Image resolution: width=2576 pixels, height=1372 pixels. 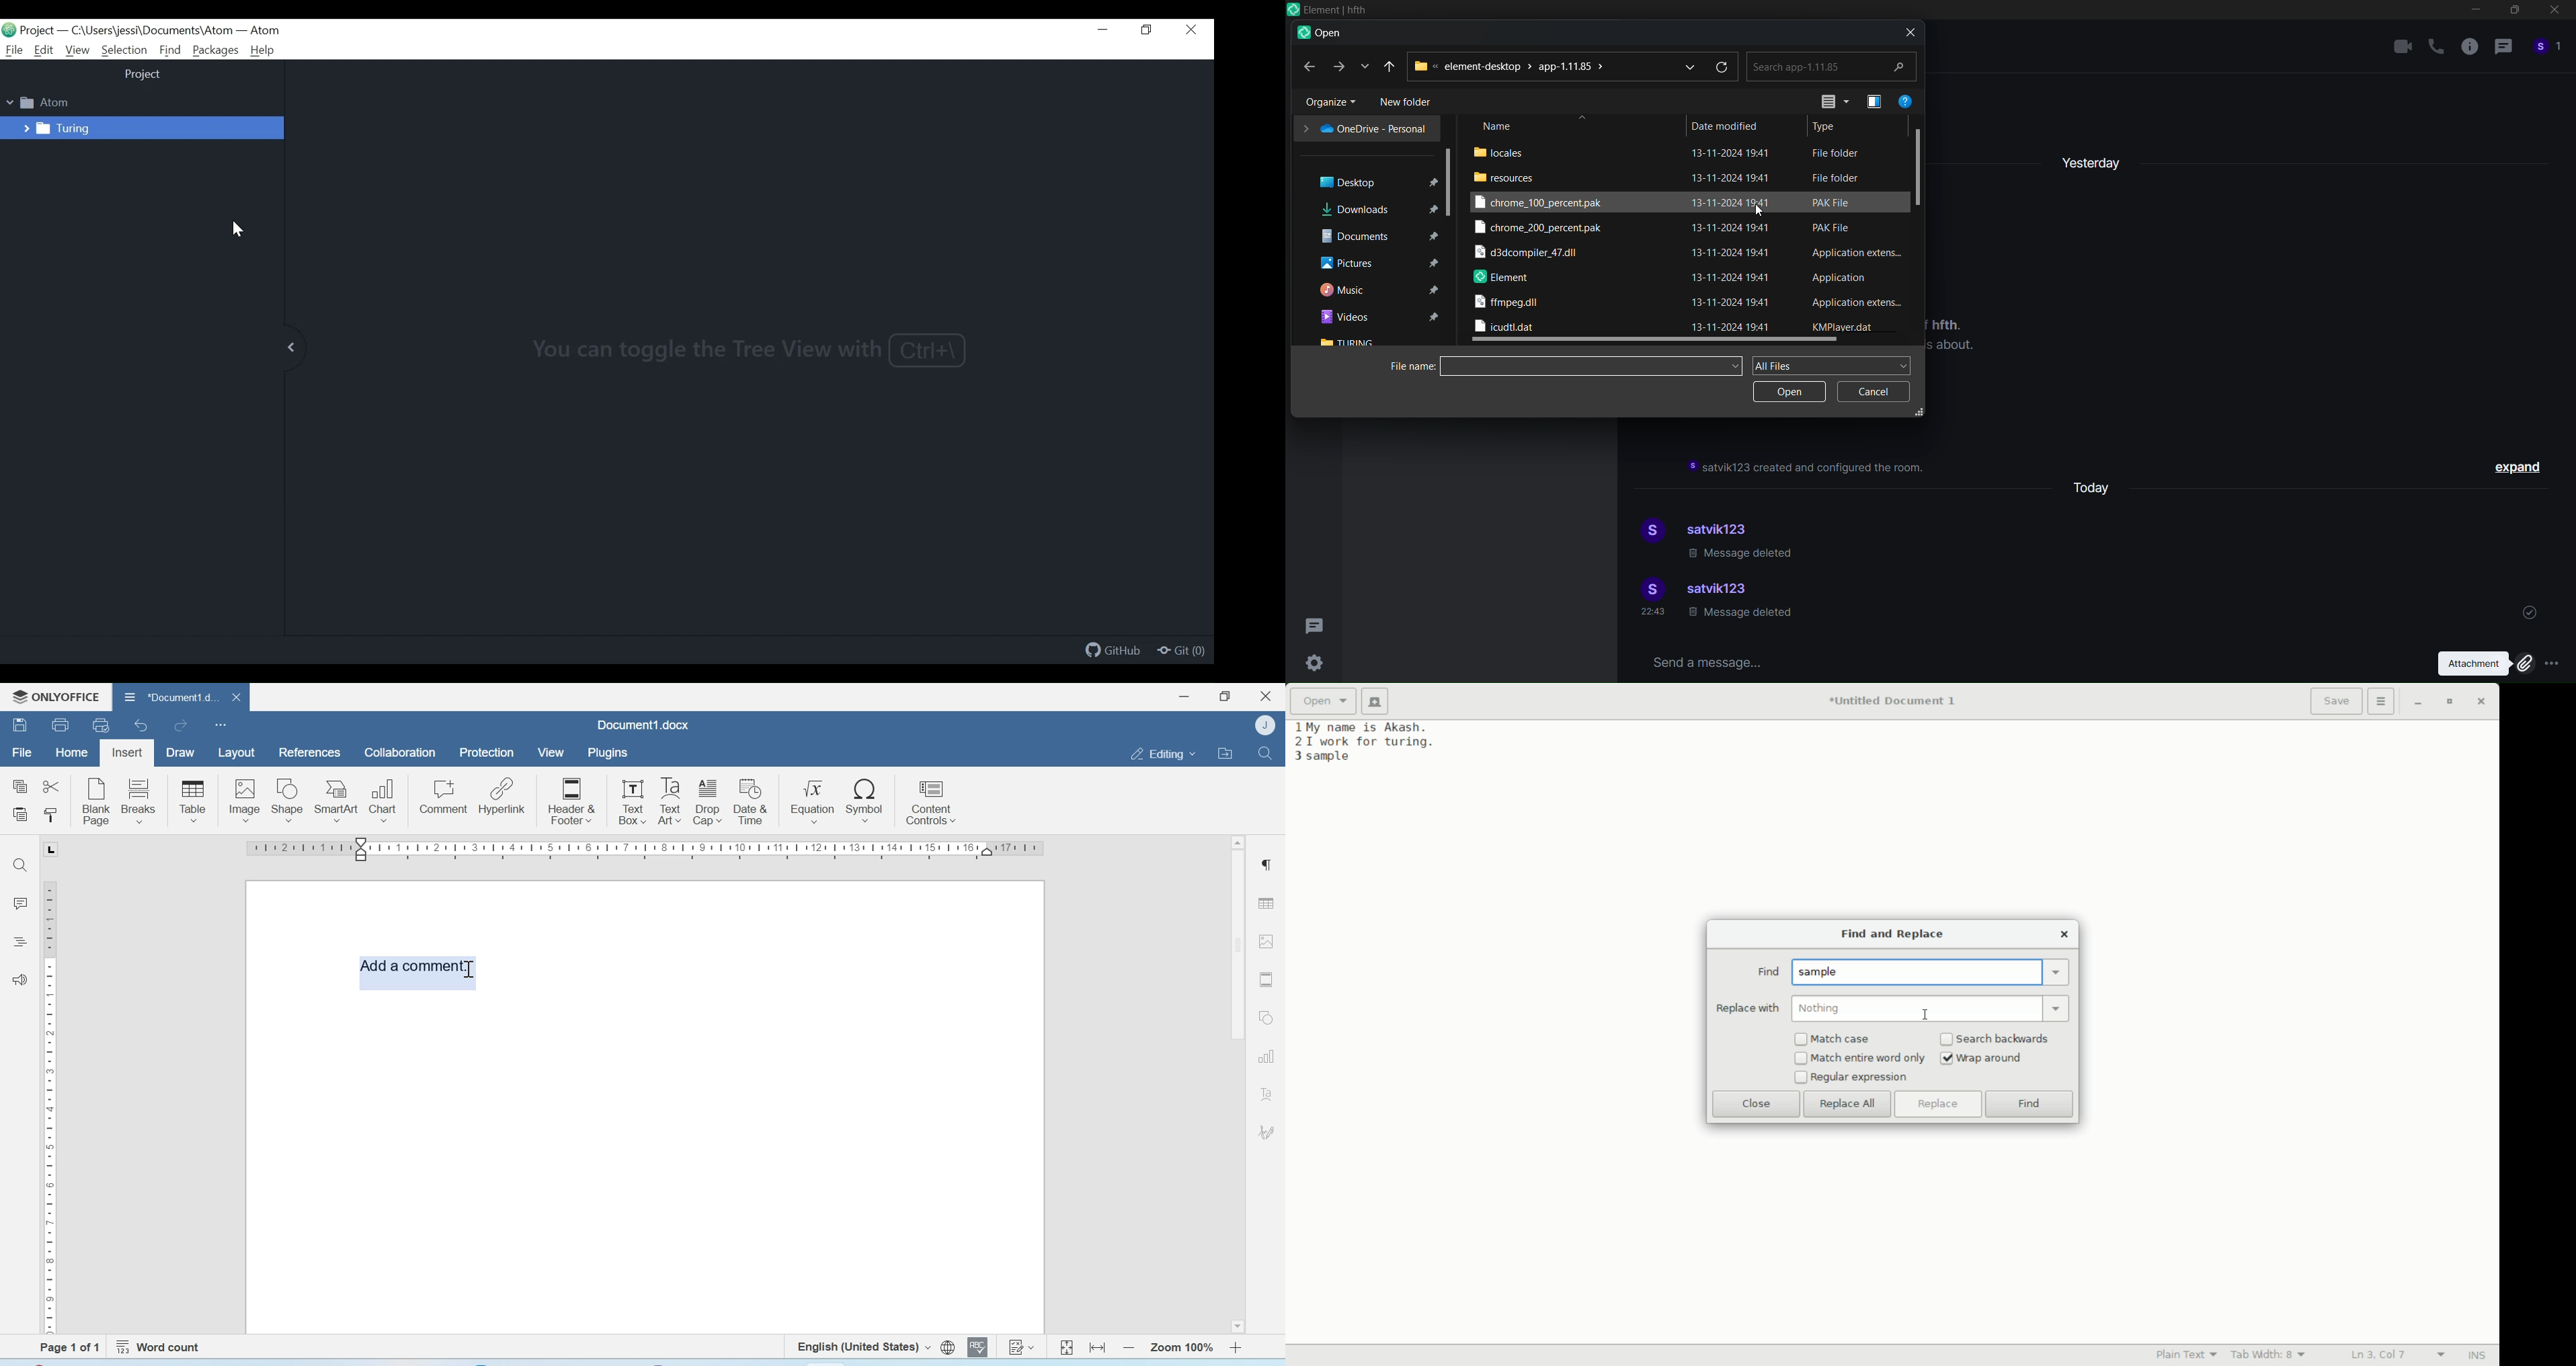 I want to click on Find, so click(x=19, y=864).